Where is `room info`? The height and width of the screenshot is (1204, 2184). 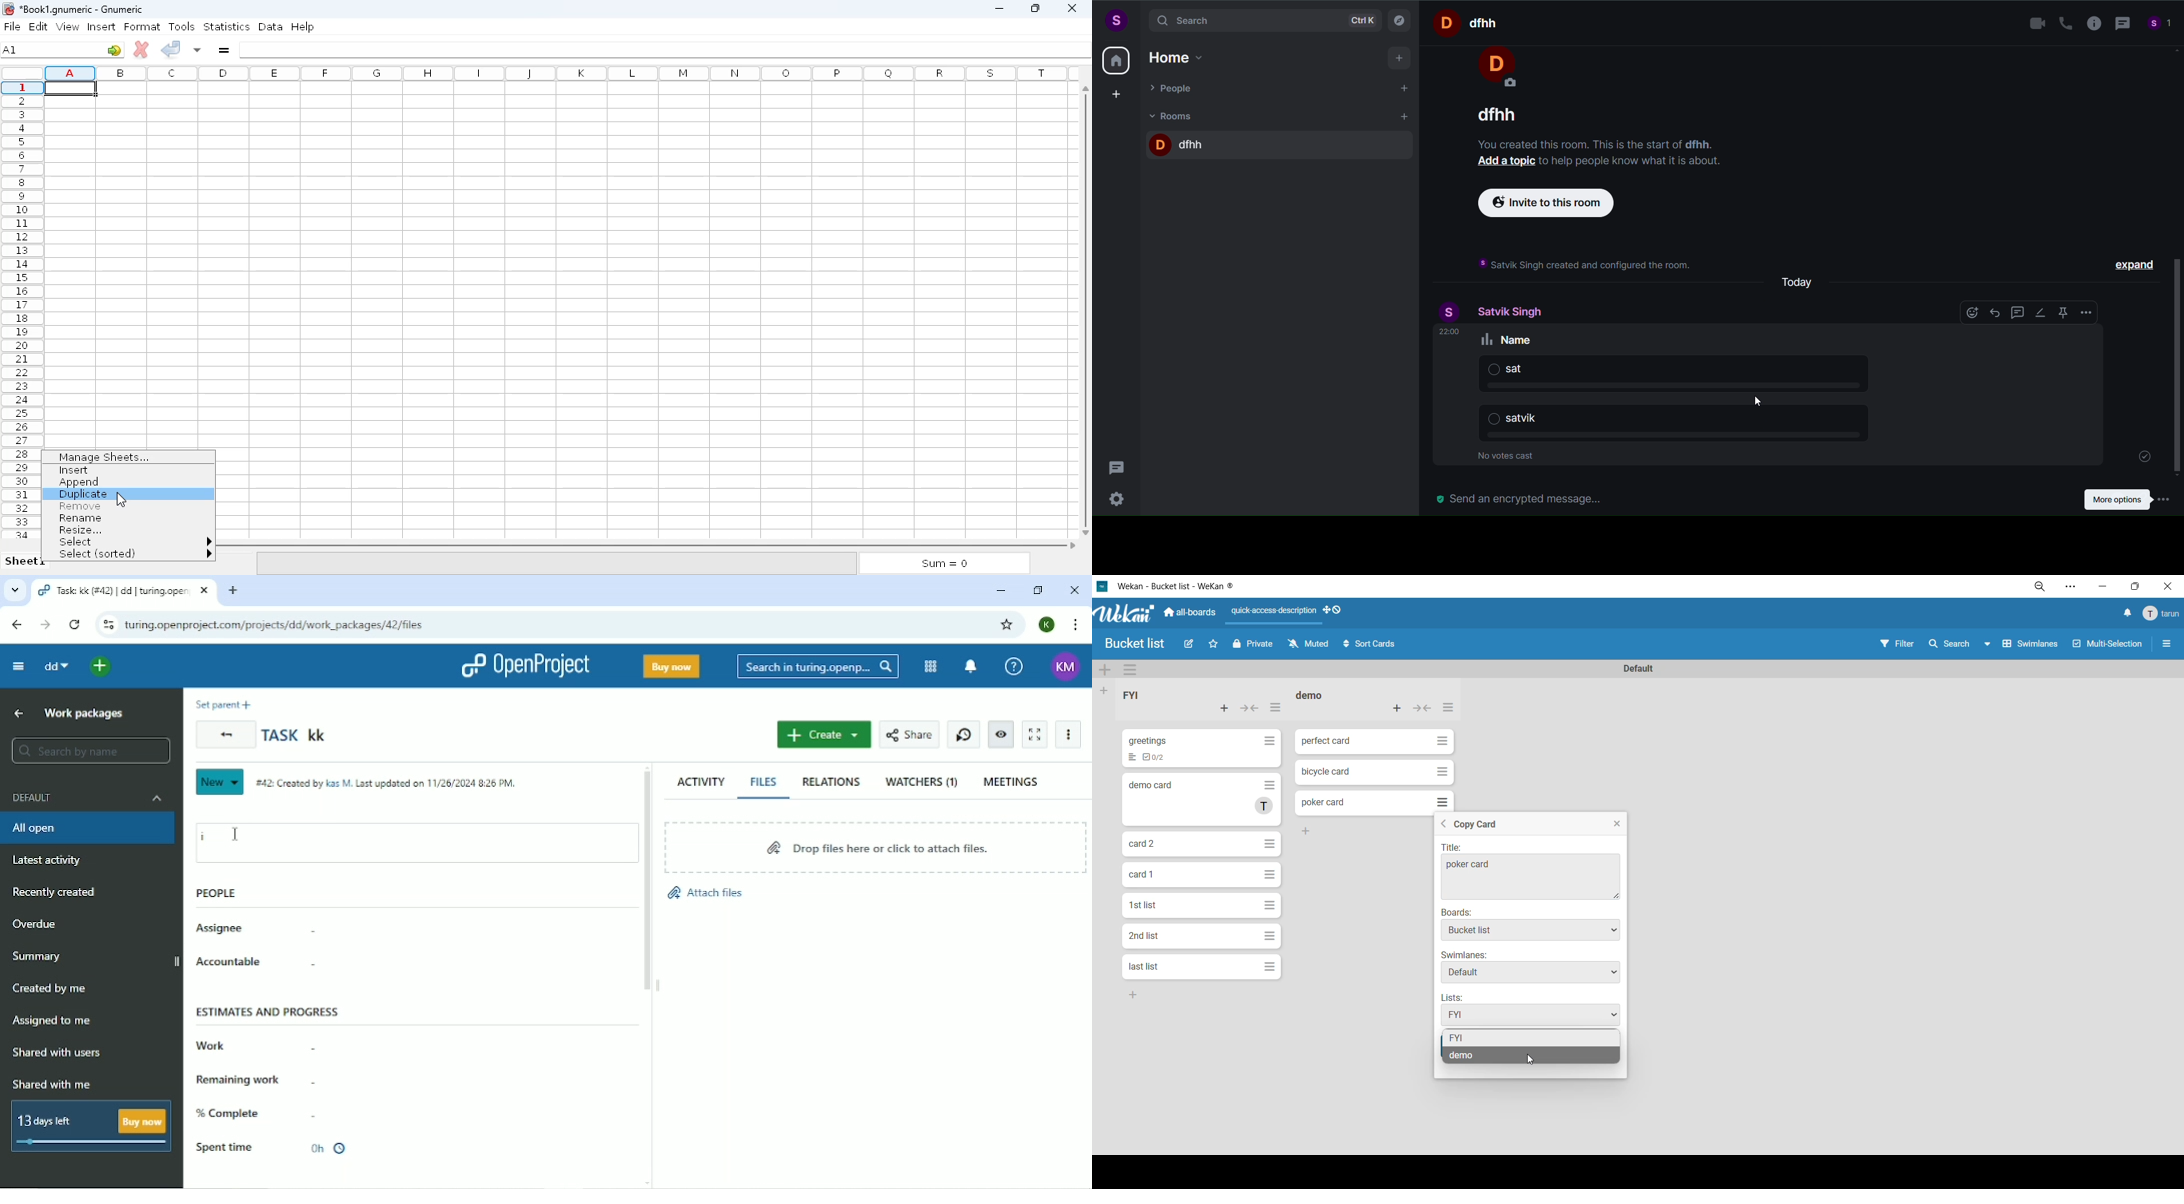 room info is located at coordinates (2090, 24).